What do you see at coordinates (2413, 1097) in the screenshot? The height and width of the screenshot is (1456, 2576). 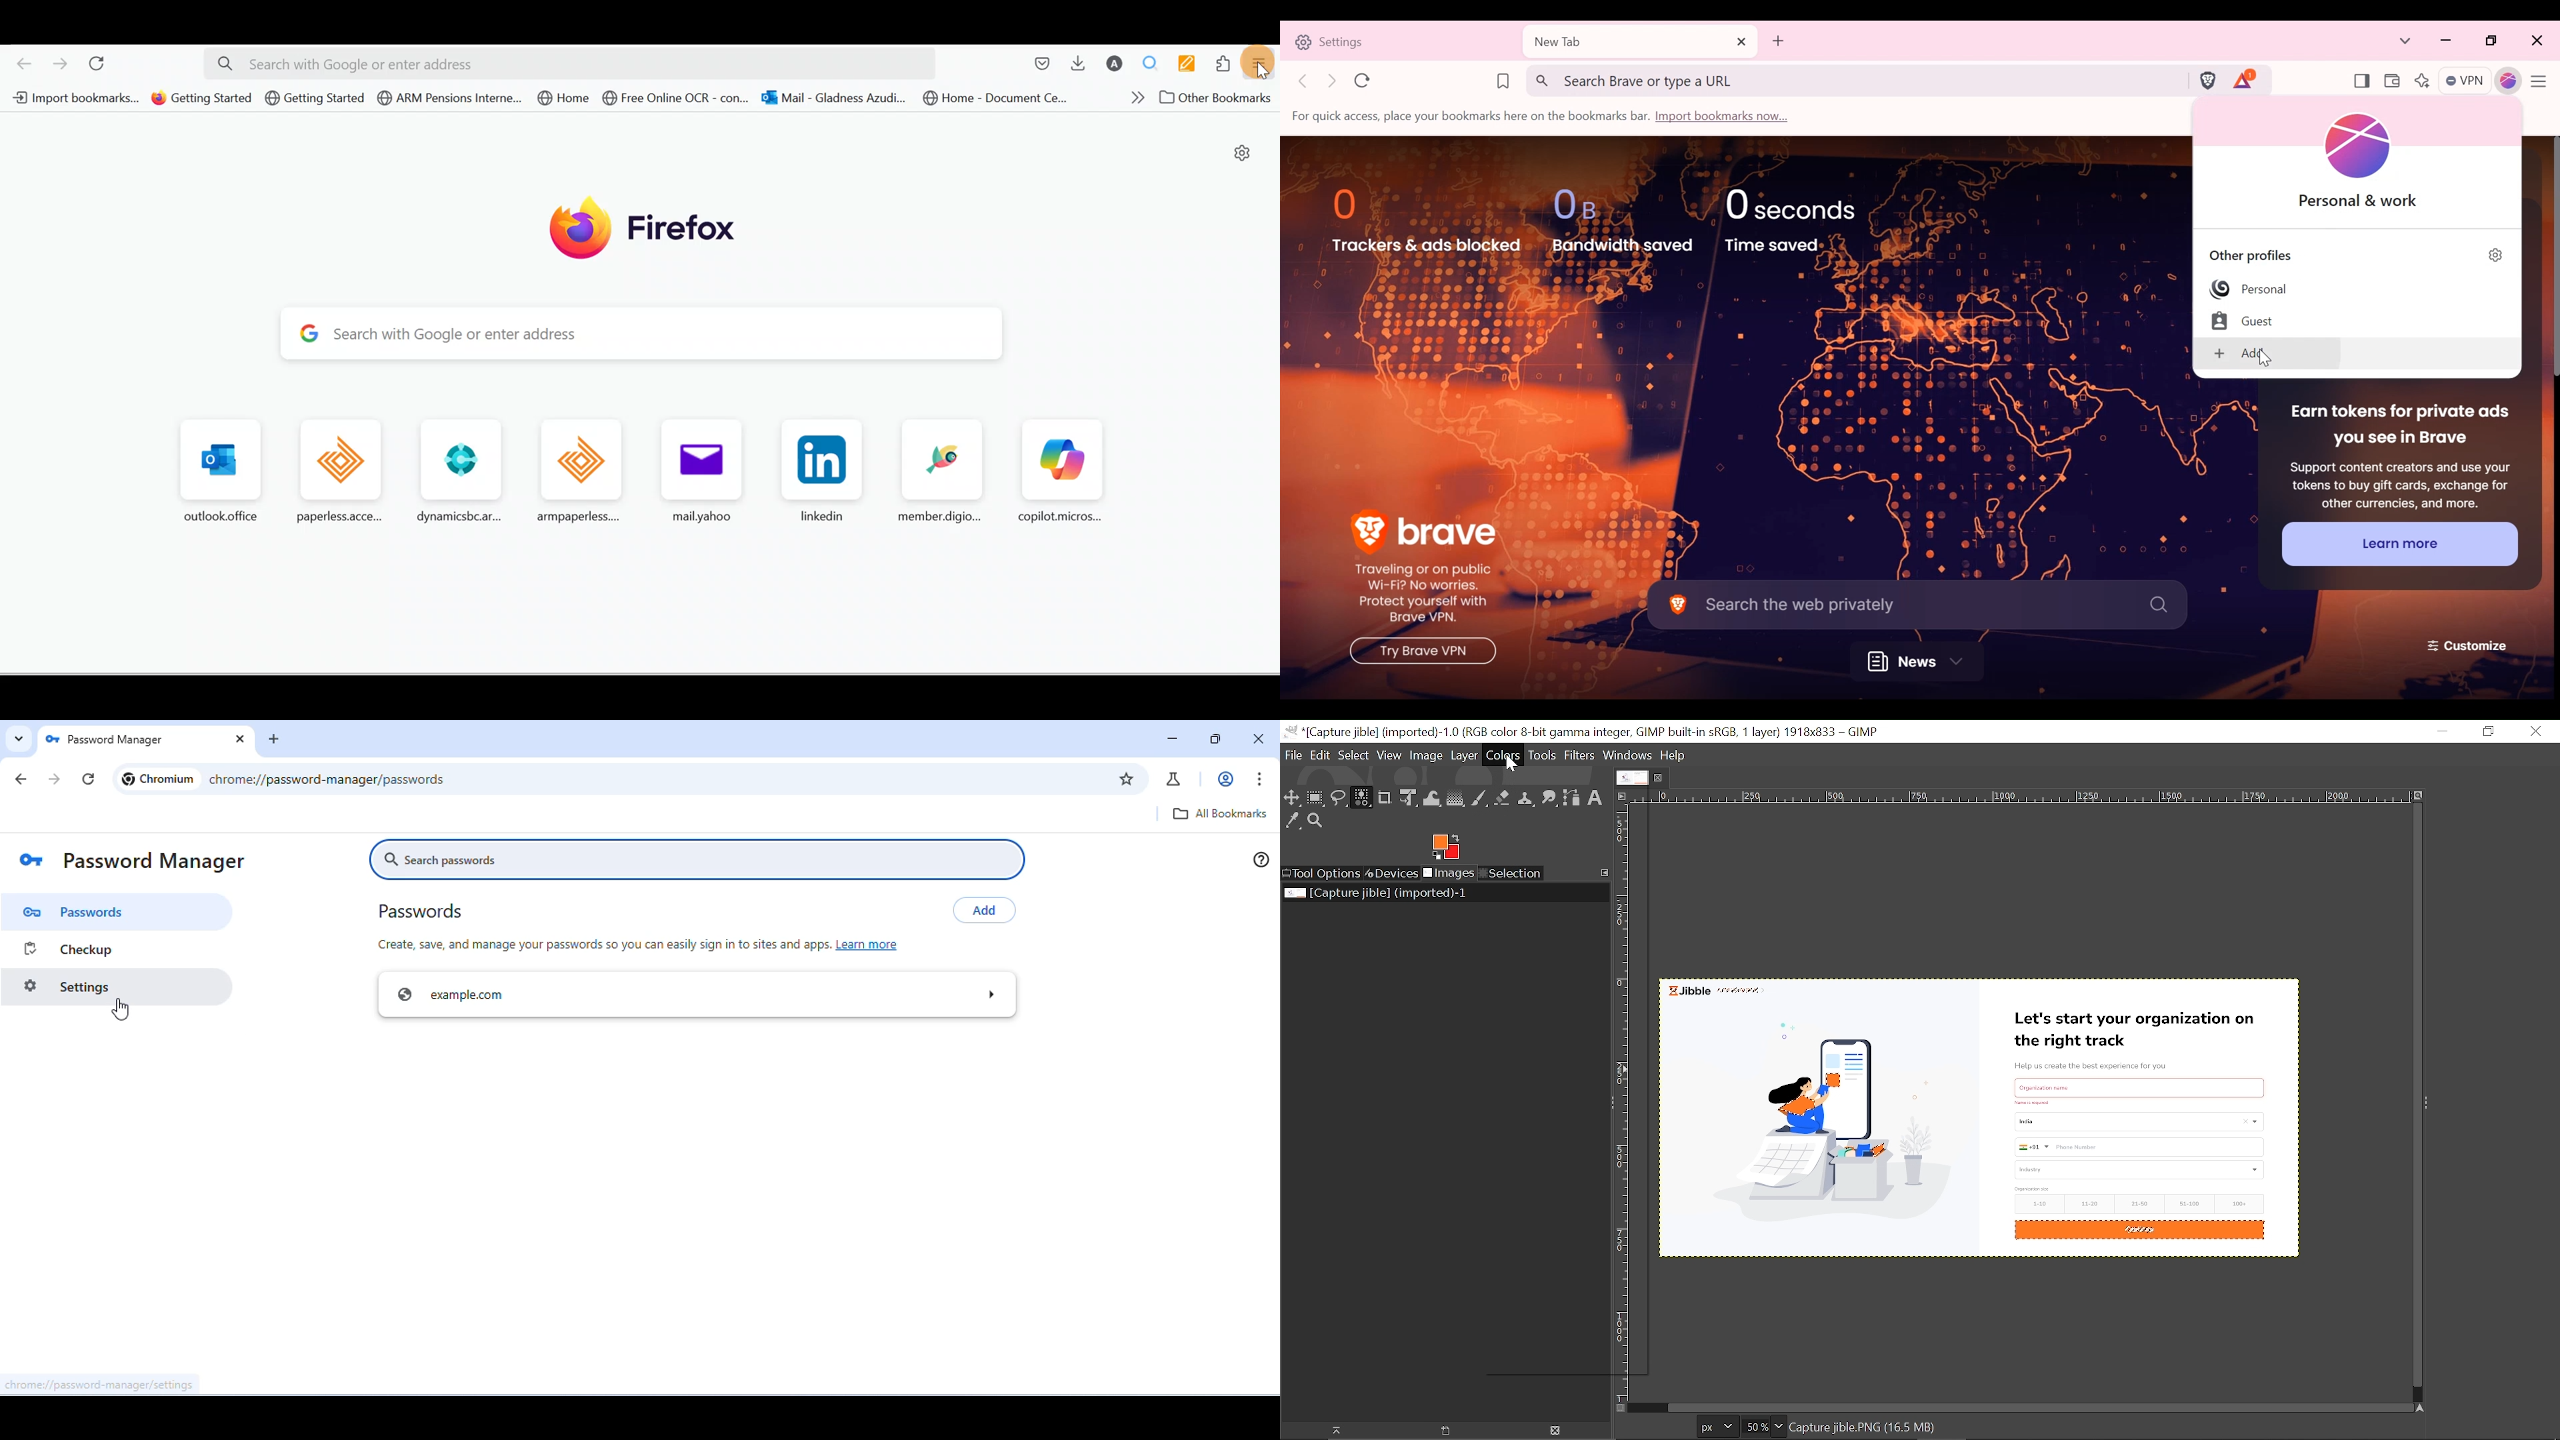 I see `Vertical scrollbar` at bounding box center [2413, 1097].